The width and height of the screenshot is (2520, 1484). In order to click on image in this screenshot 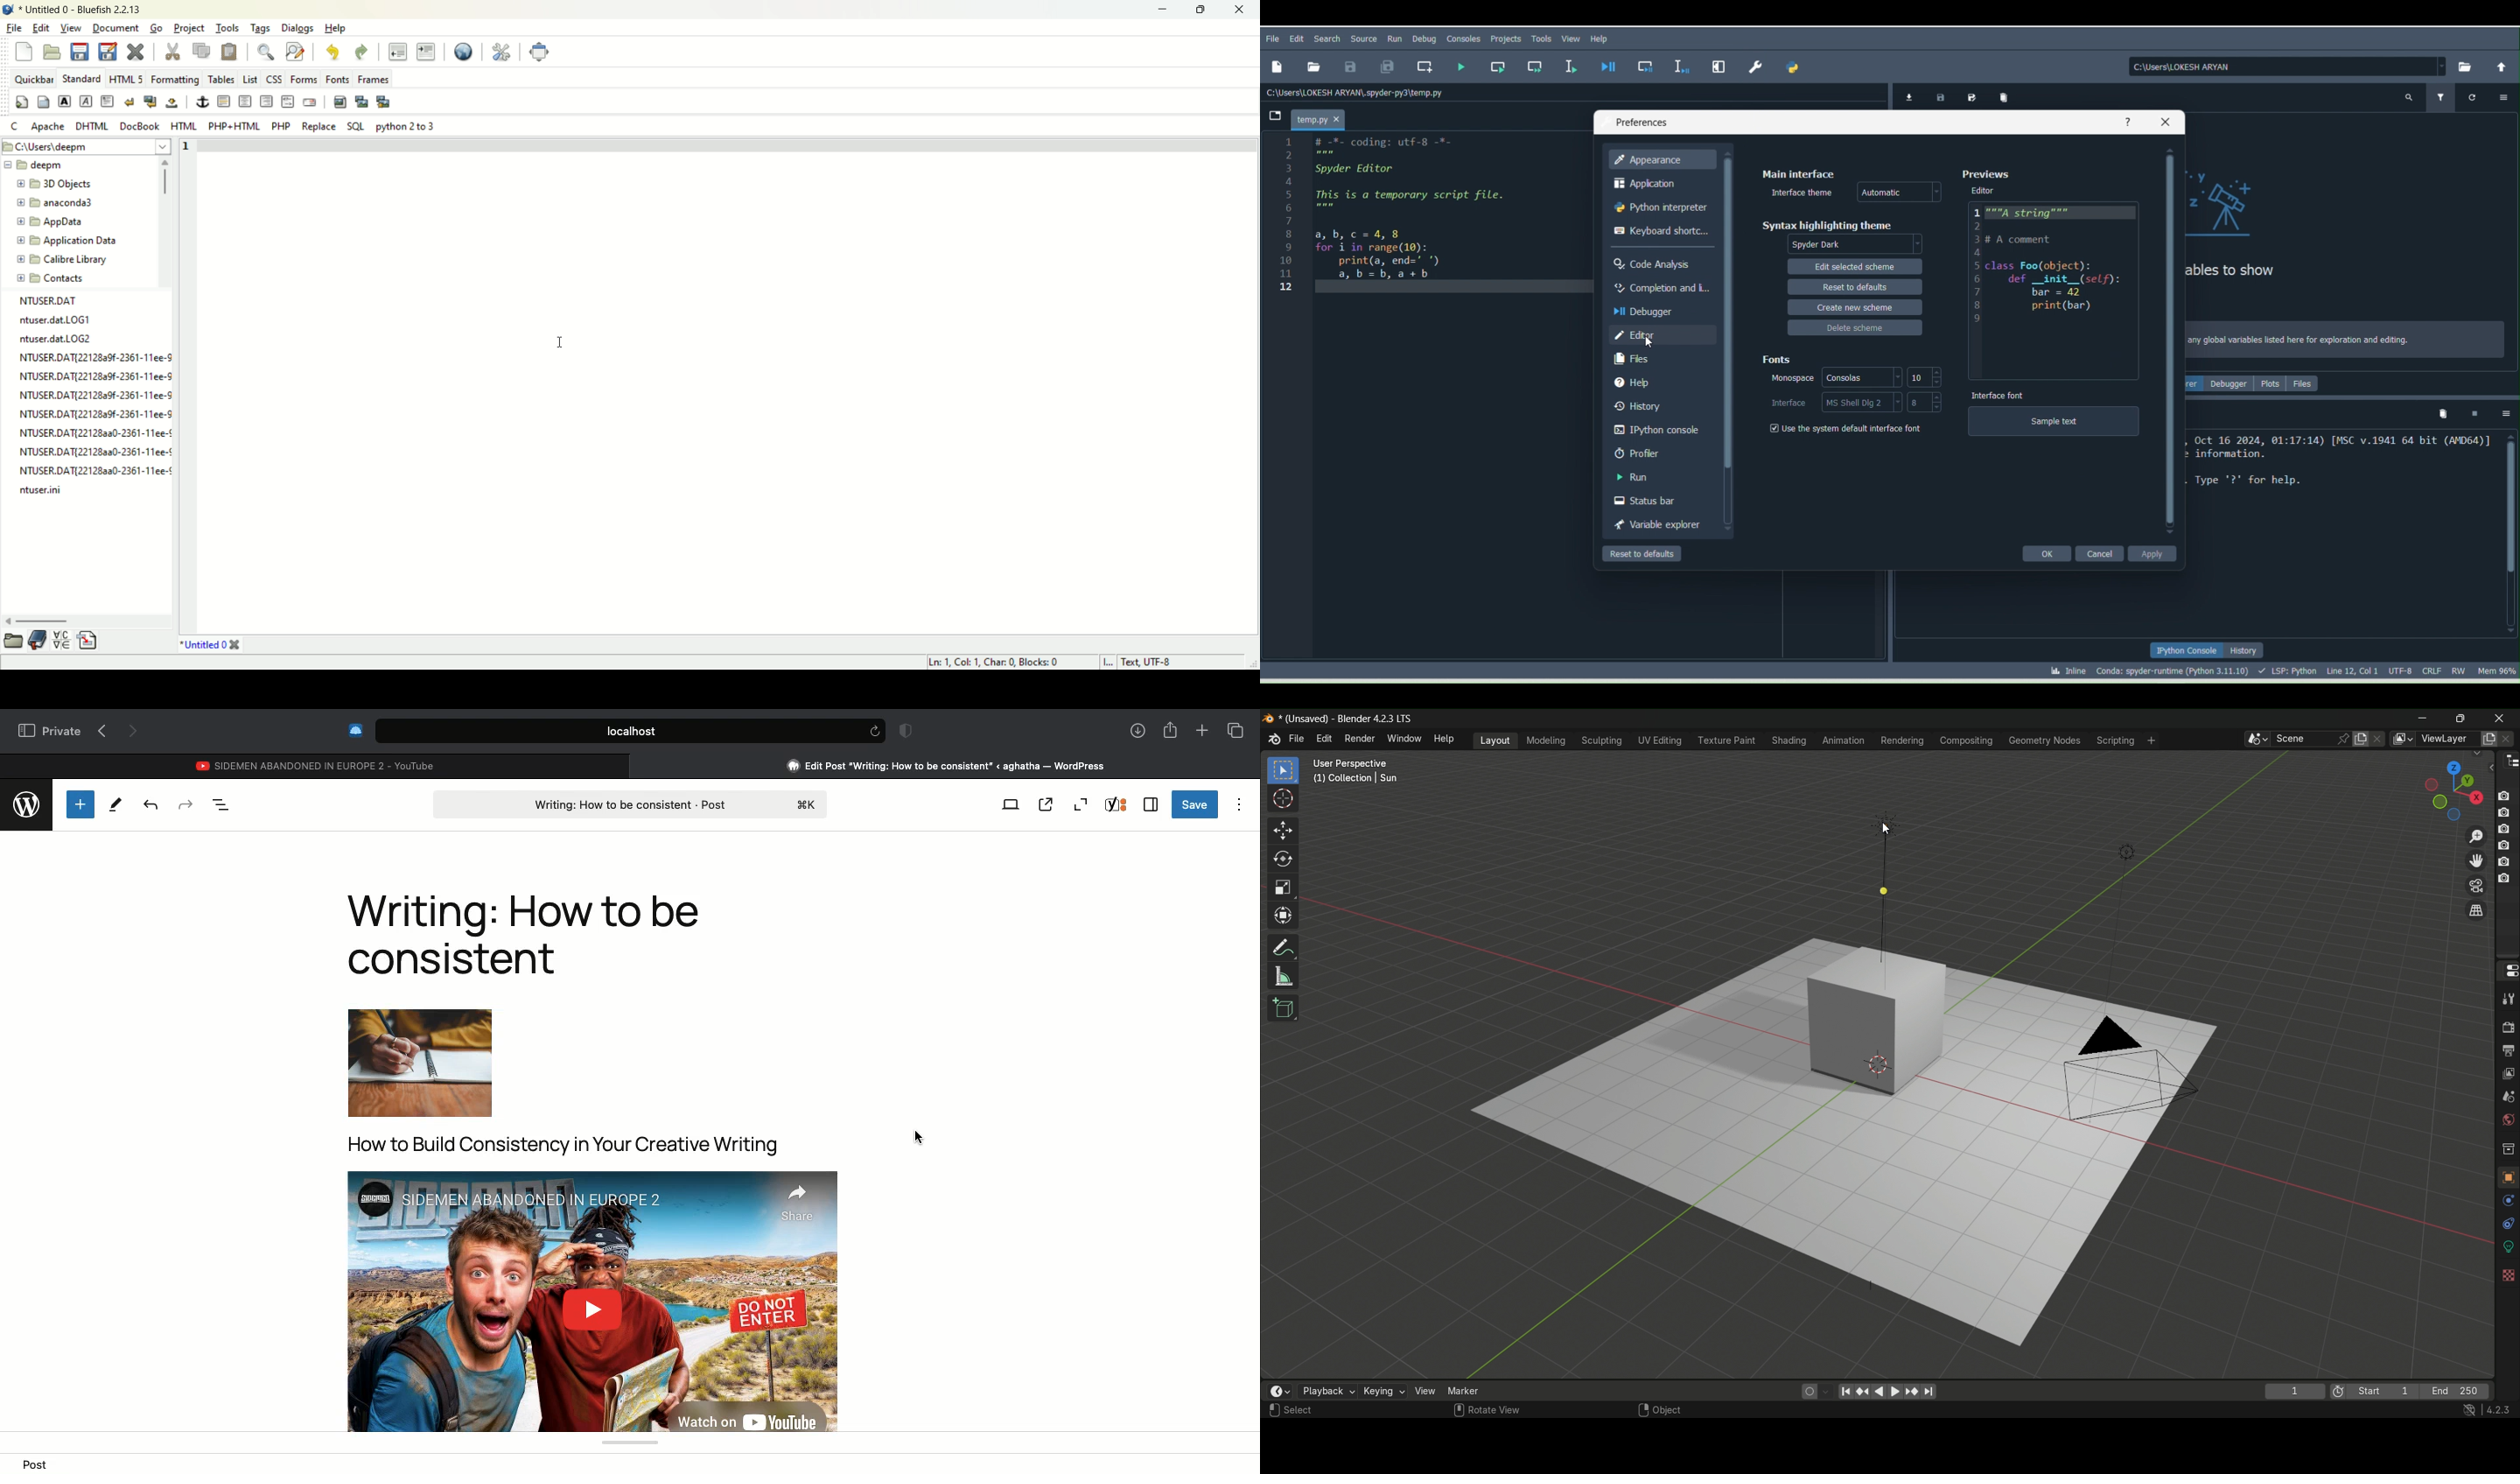, I will do `click(94, 1464)`.